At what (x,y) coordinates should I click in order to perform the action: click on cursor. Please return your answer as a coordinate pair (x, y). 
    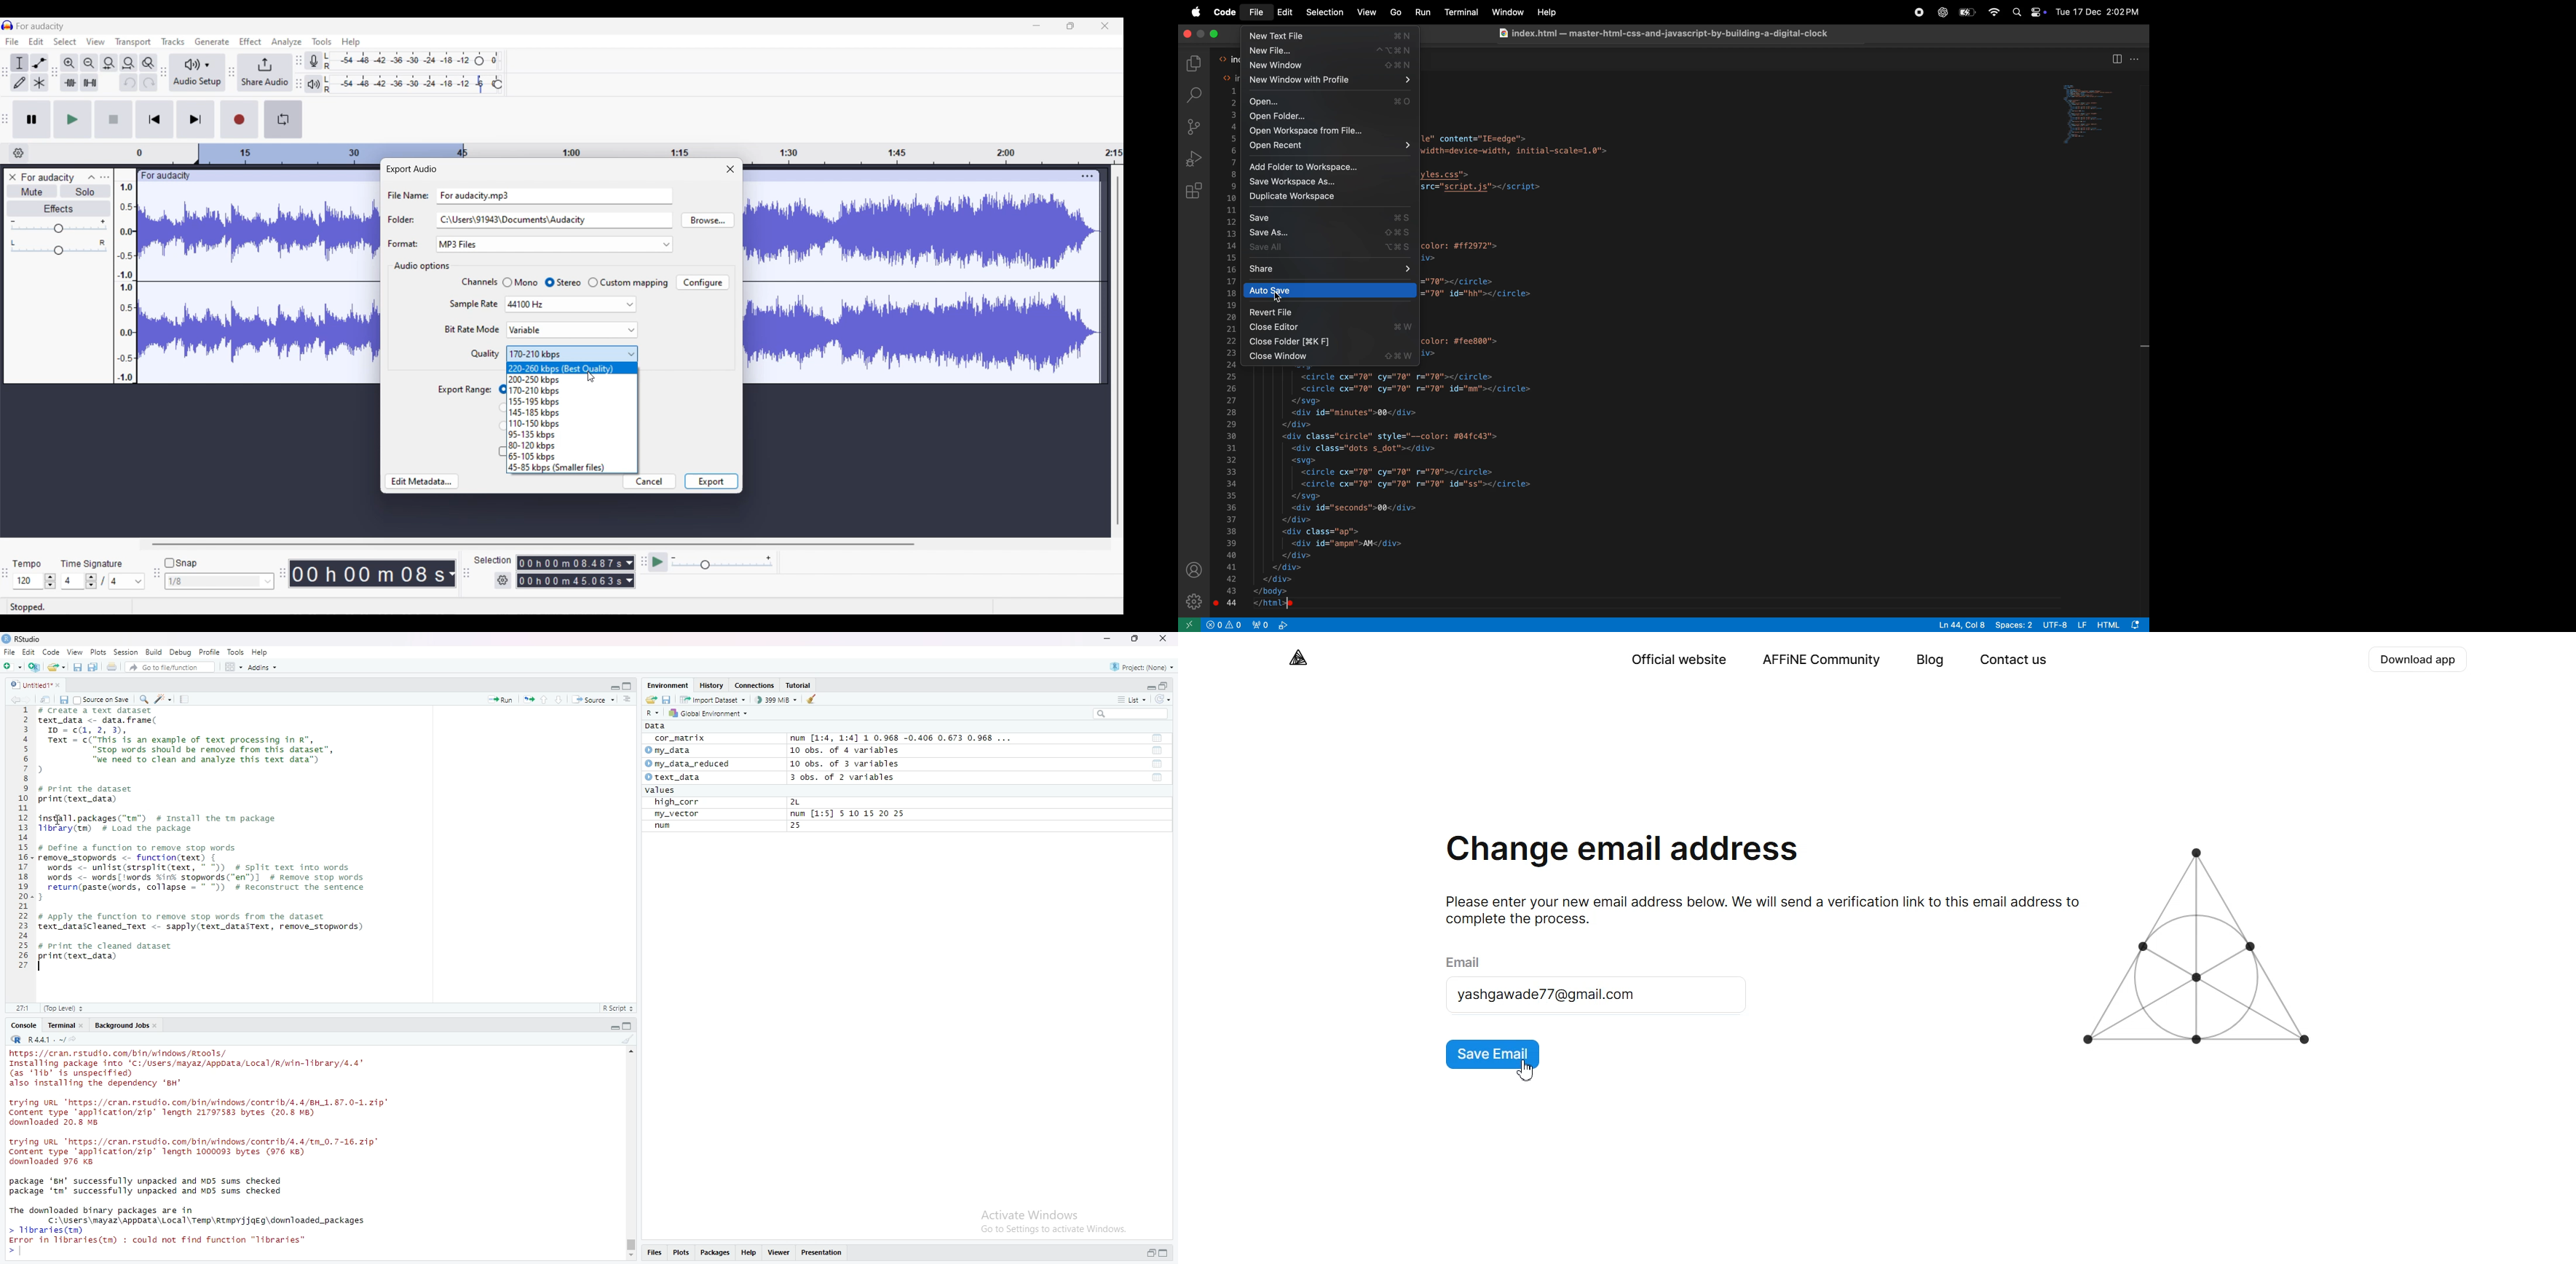
    Looking at the image, I should click on (61, 820).